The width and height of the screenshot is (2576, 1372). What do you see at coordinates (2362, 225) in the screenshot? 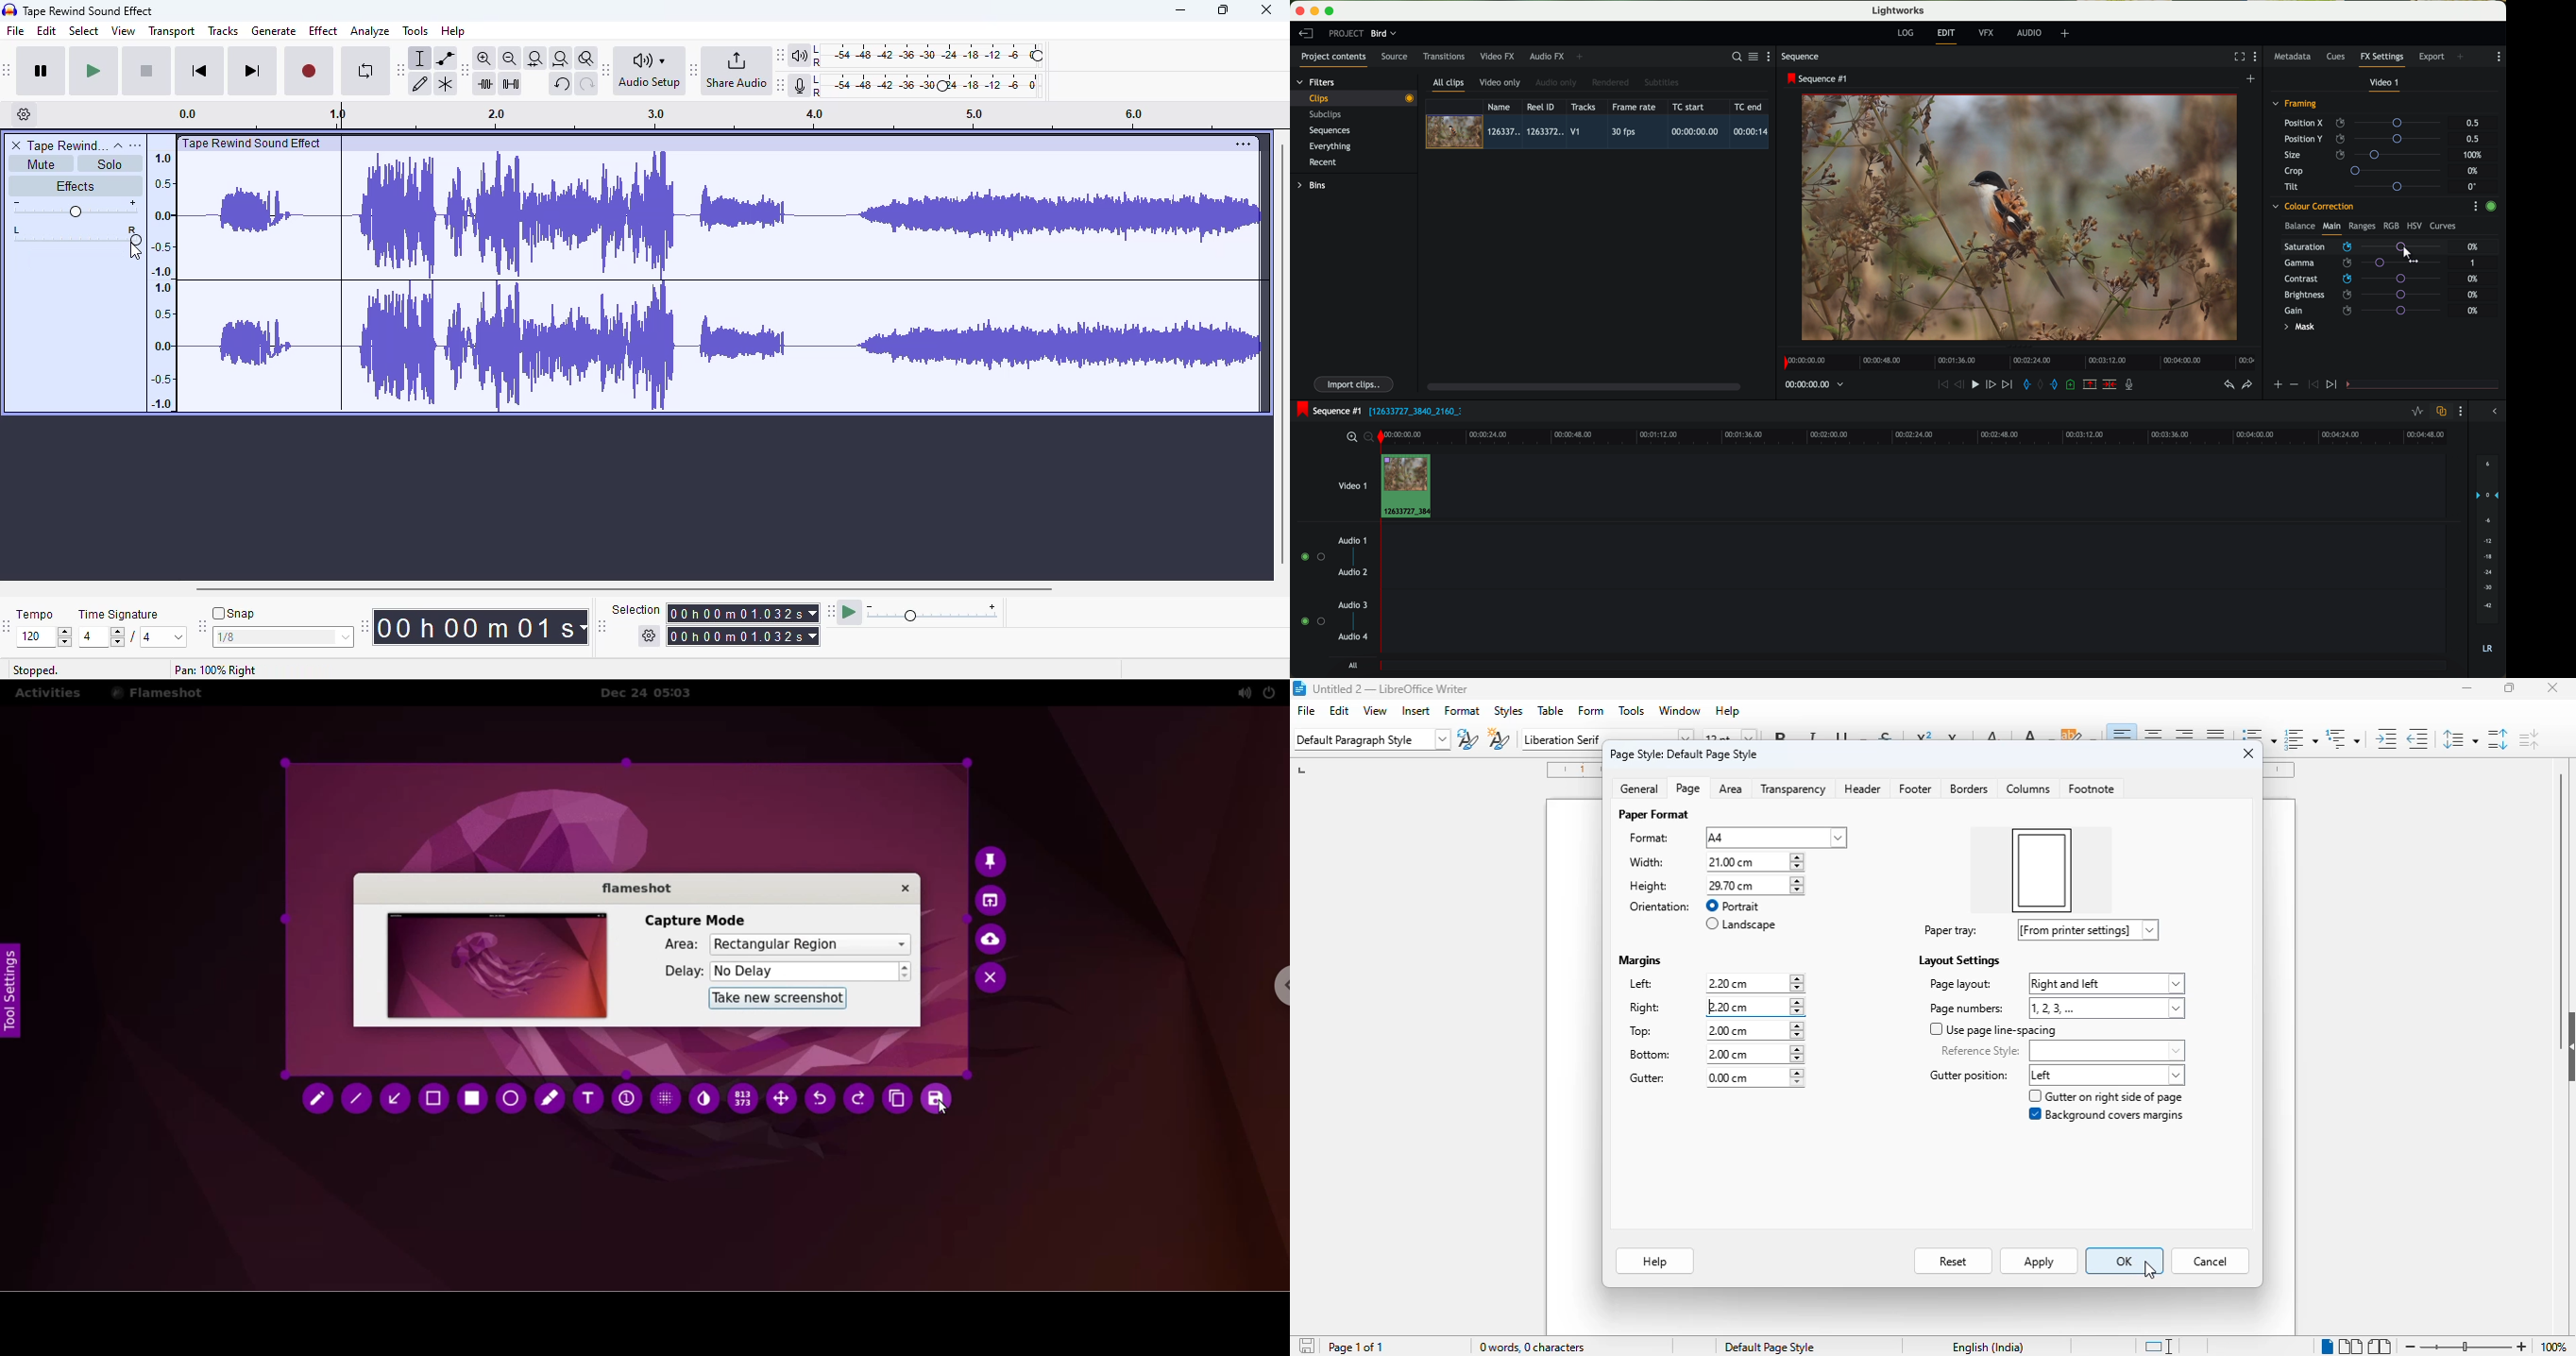
I see `ranges` at bounding box center [2362, 225].